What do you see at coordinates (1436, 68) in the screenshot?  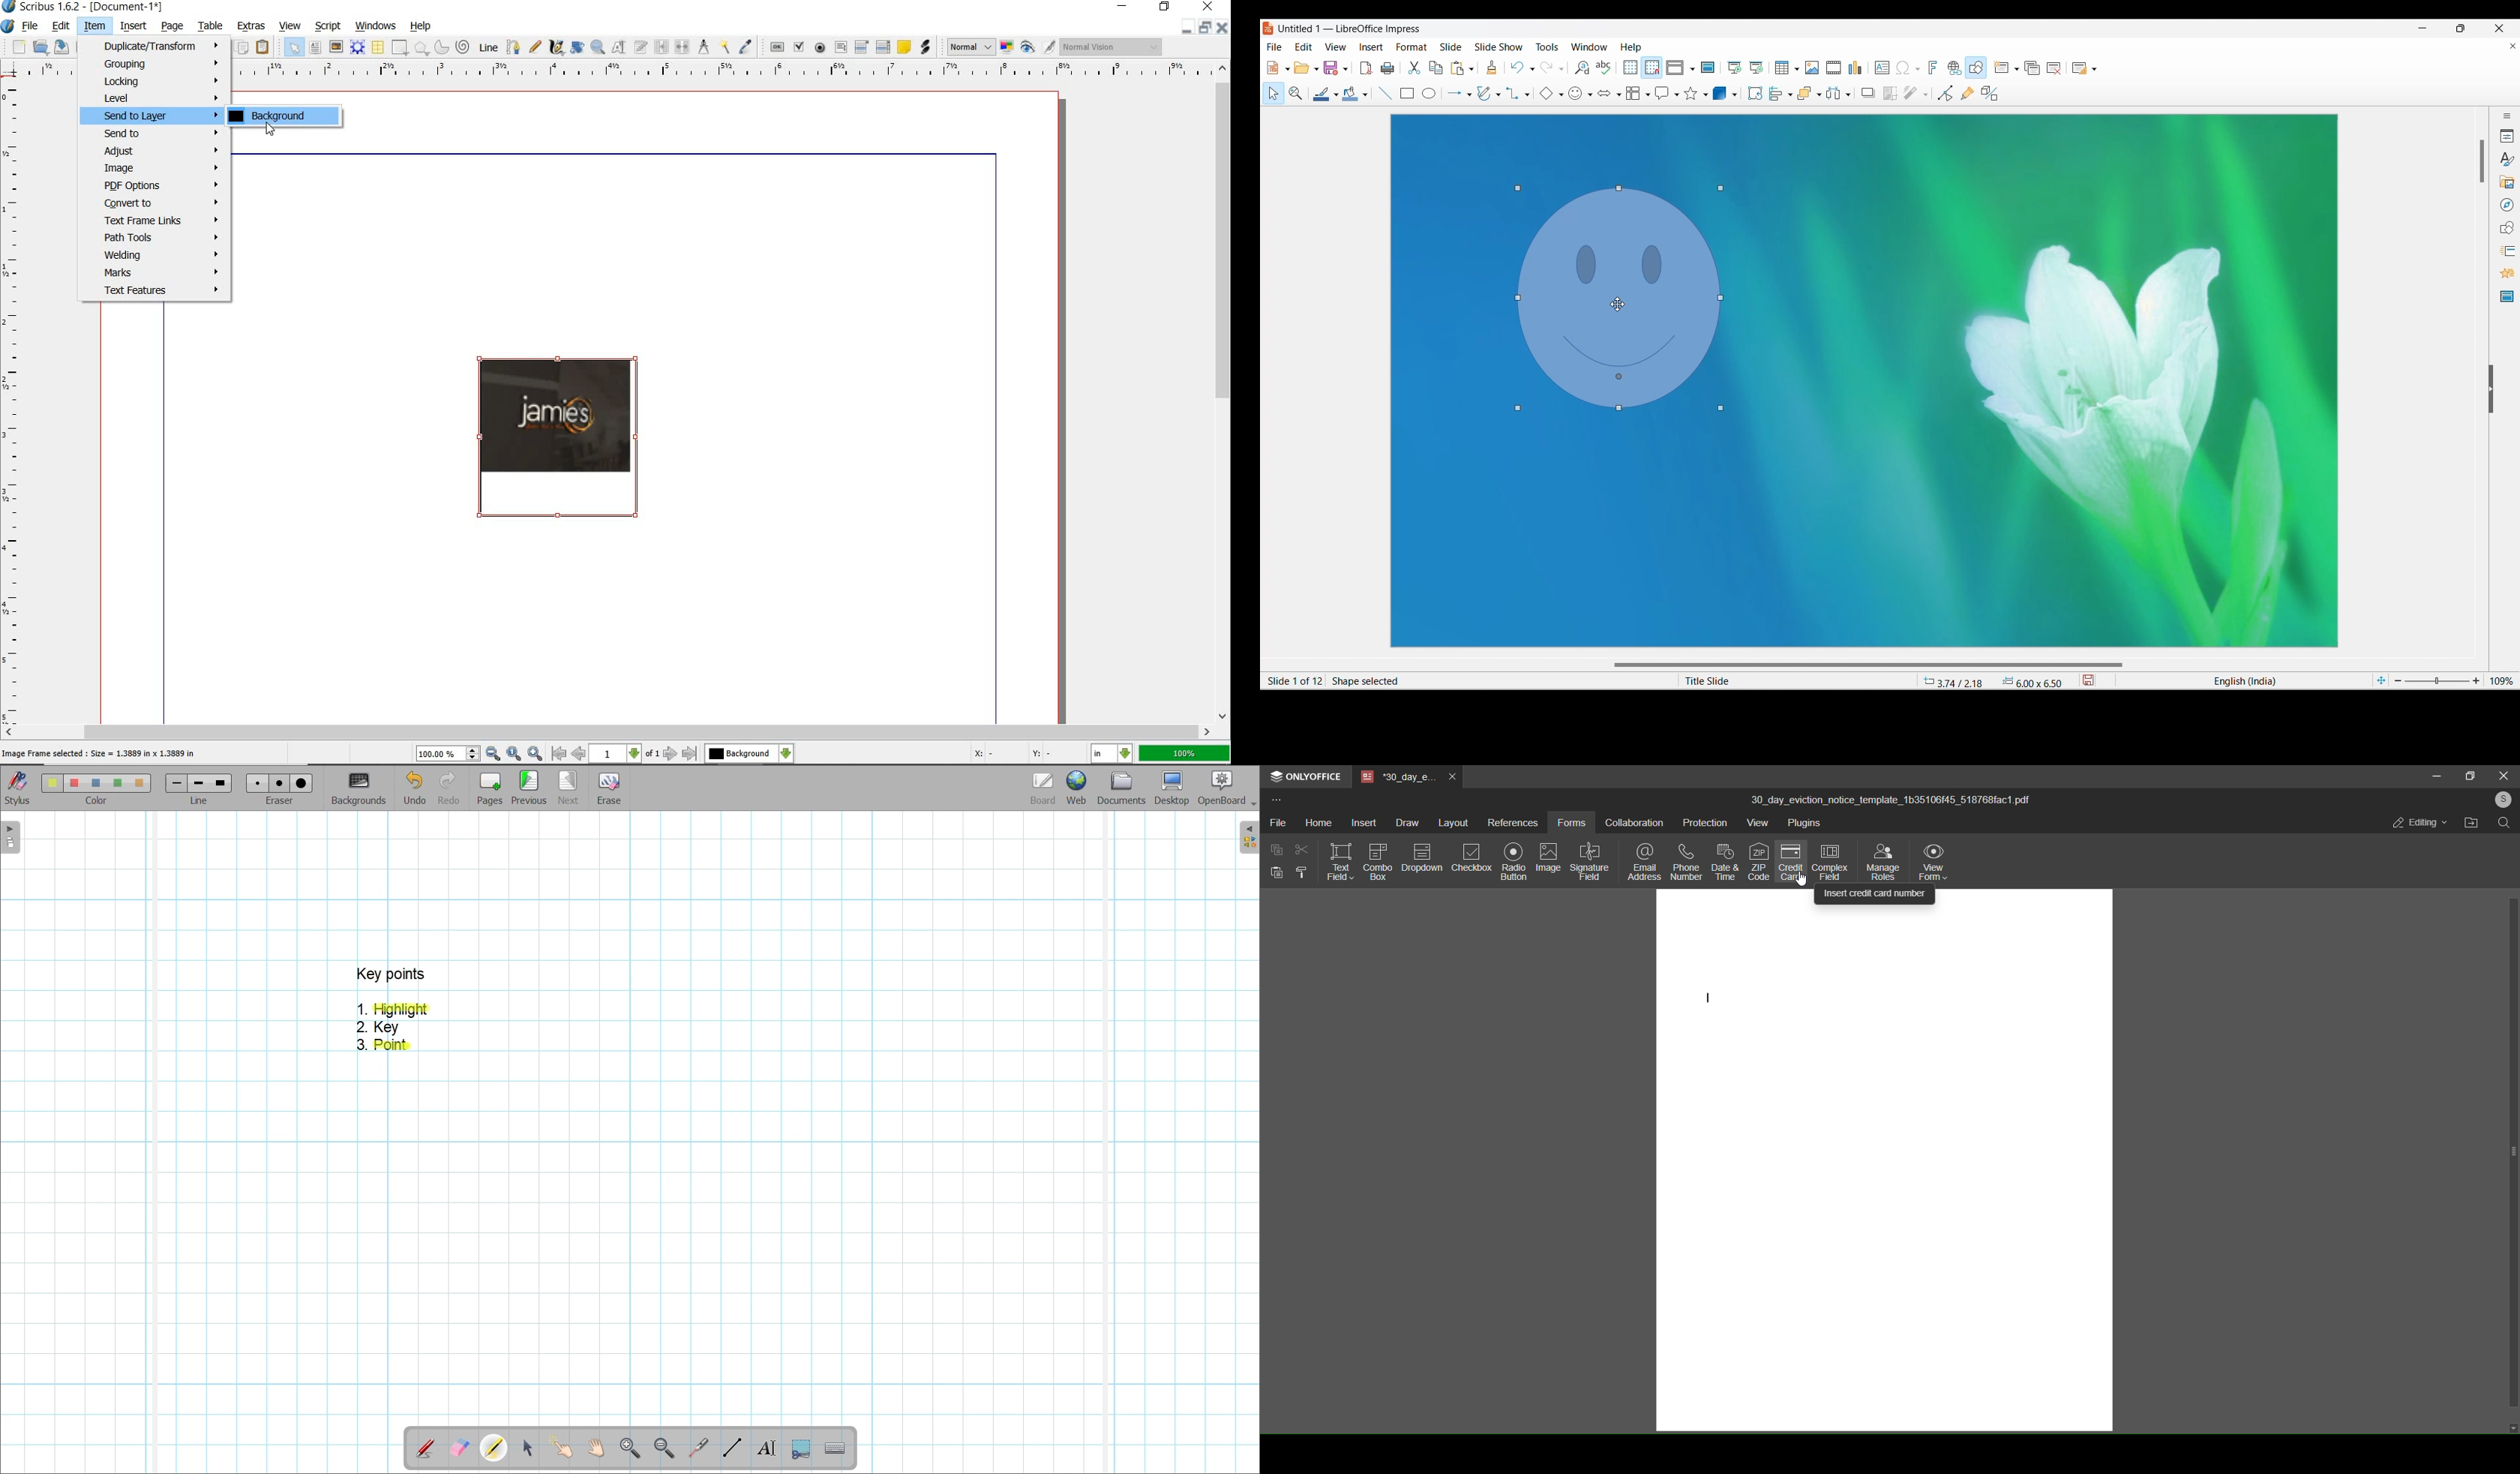 I see `Copy` at bounding box center [1436, 68].